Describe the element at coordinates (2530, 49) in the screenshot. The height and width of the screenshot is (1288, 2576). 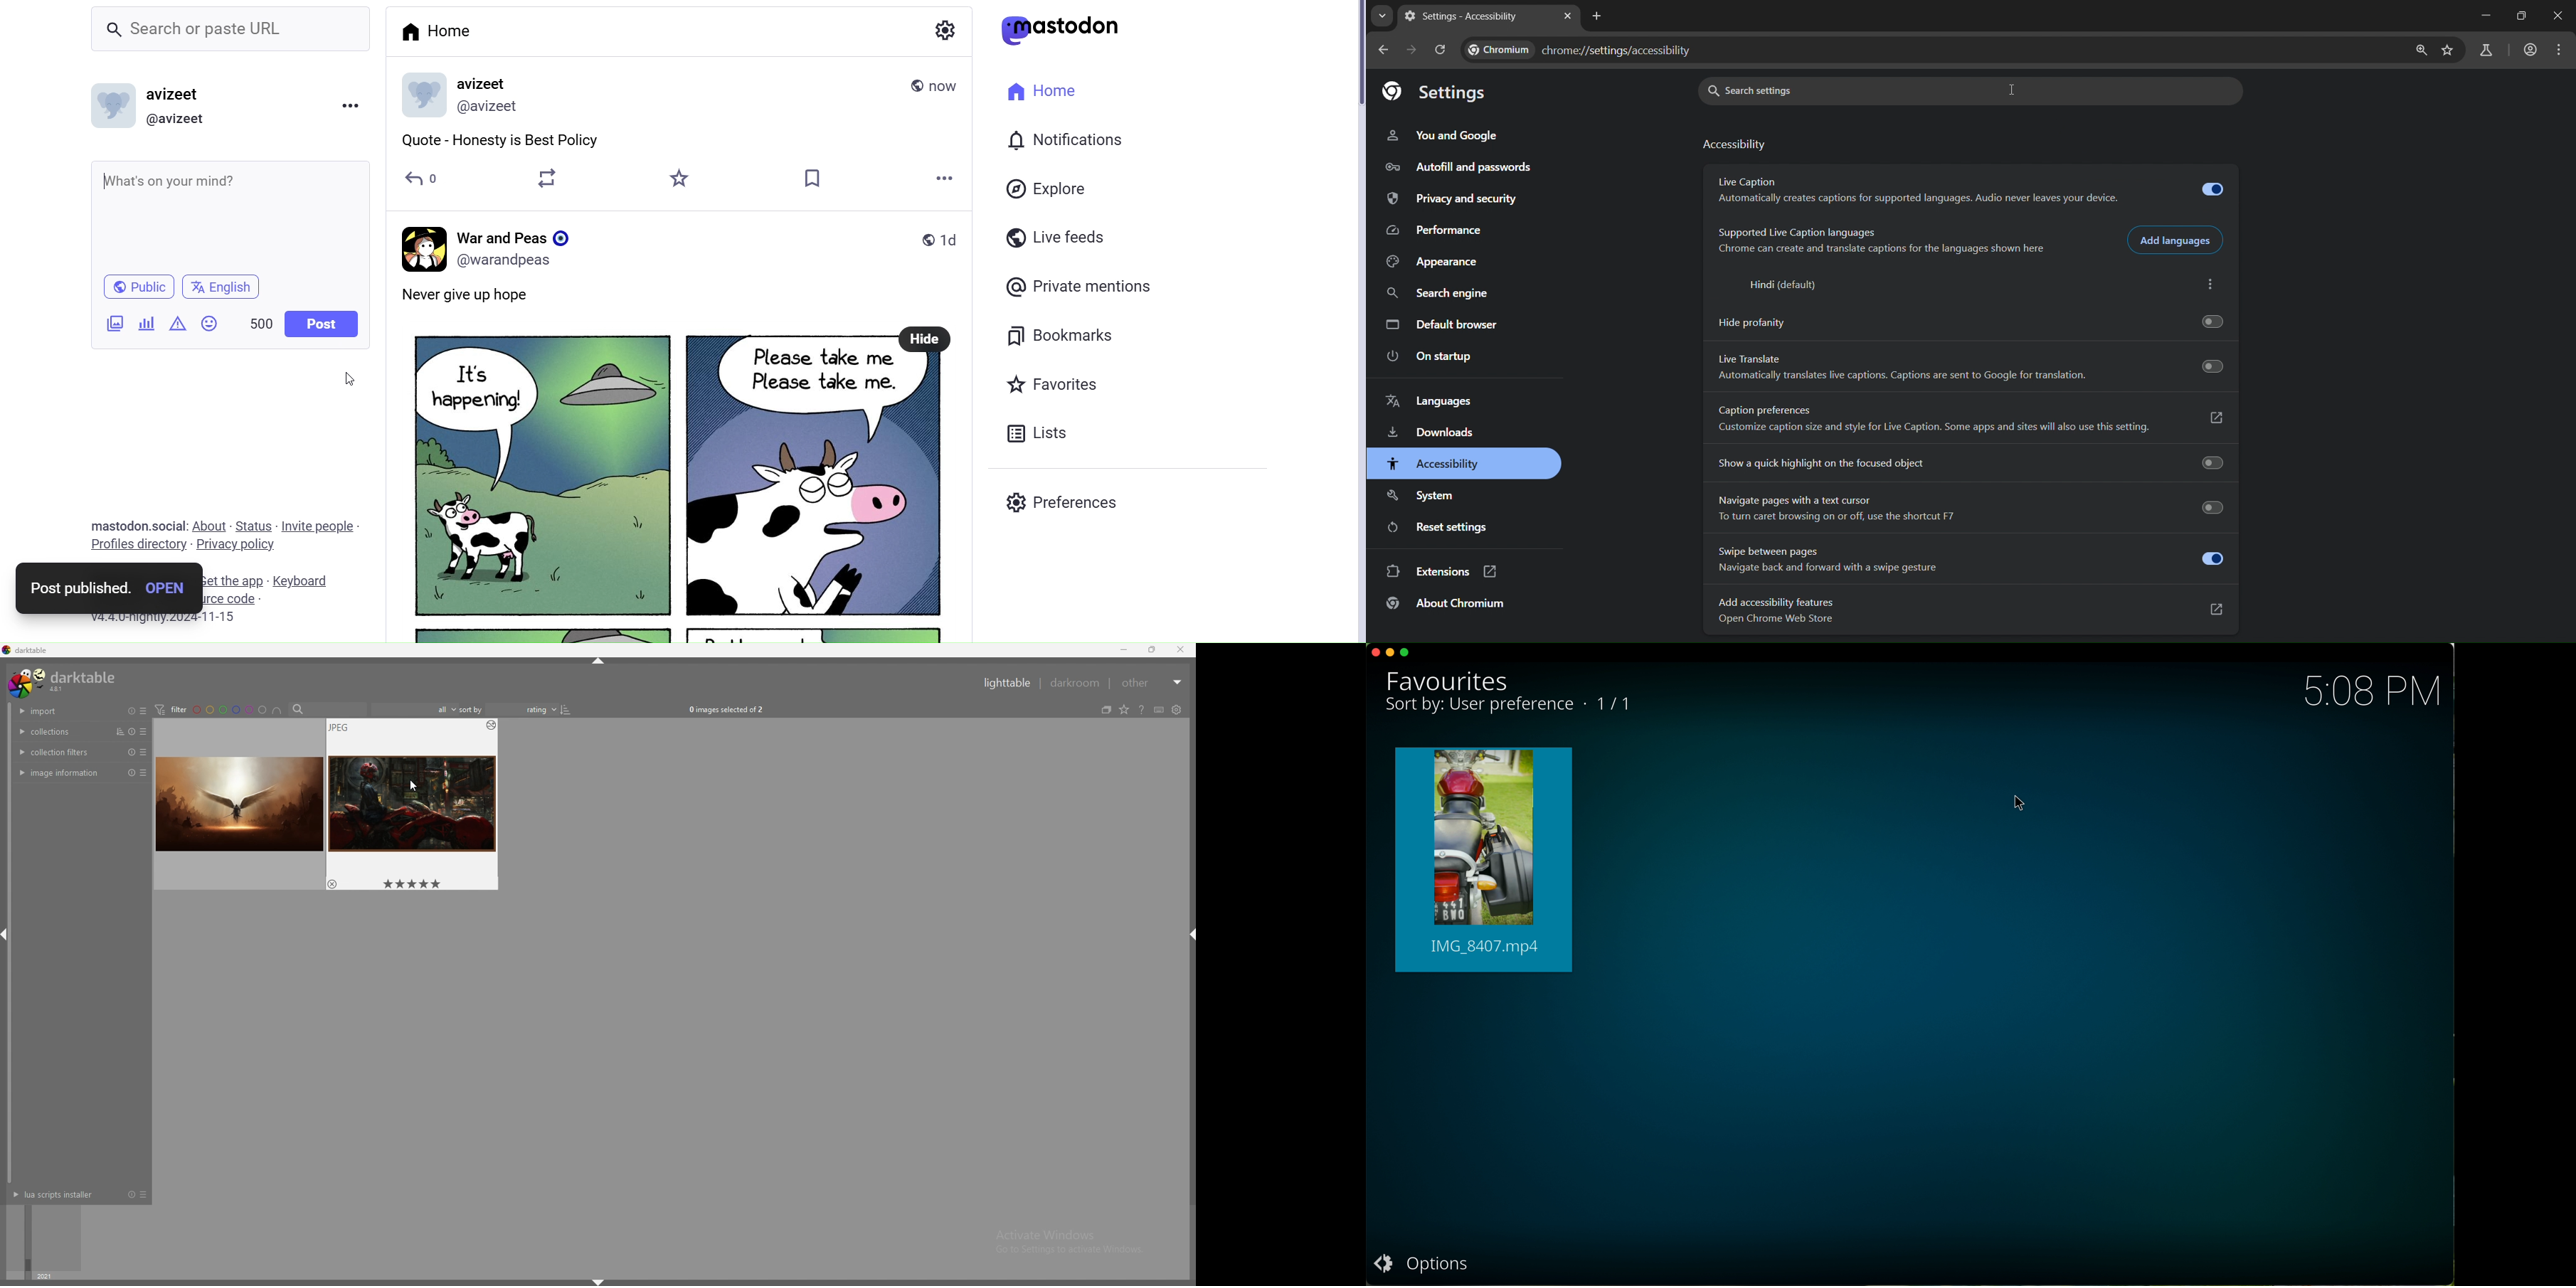
I see `accounts` at that location.